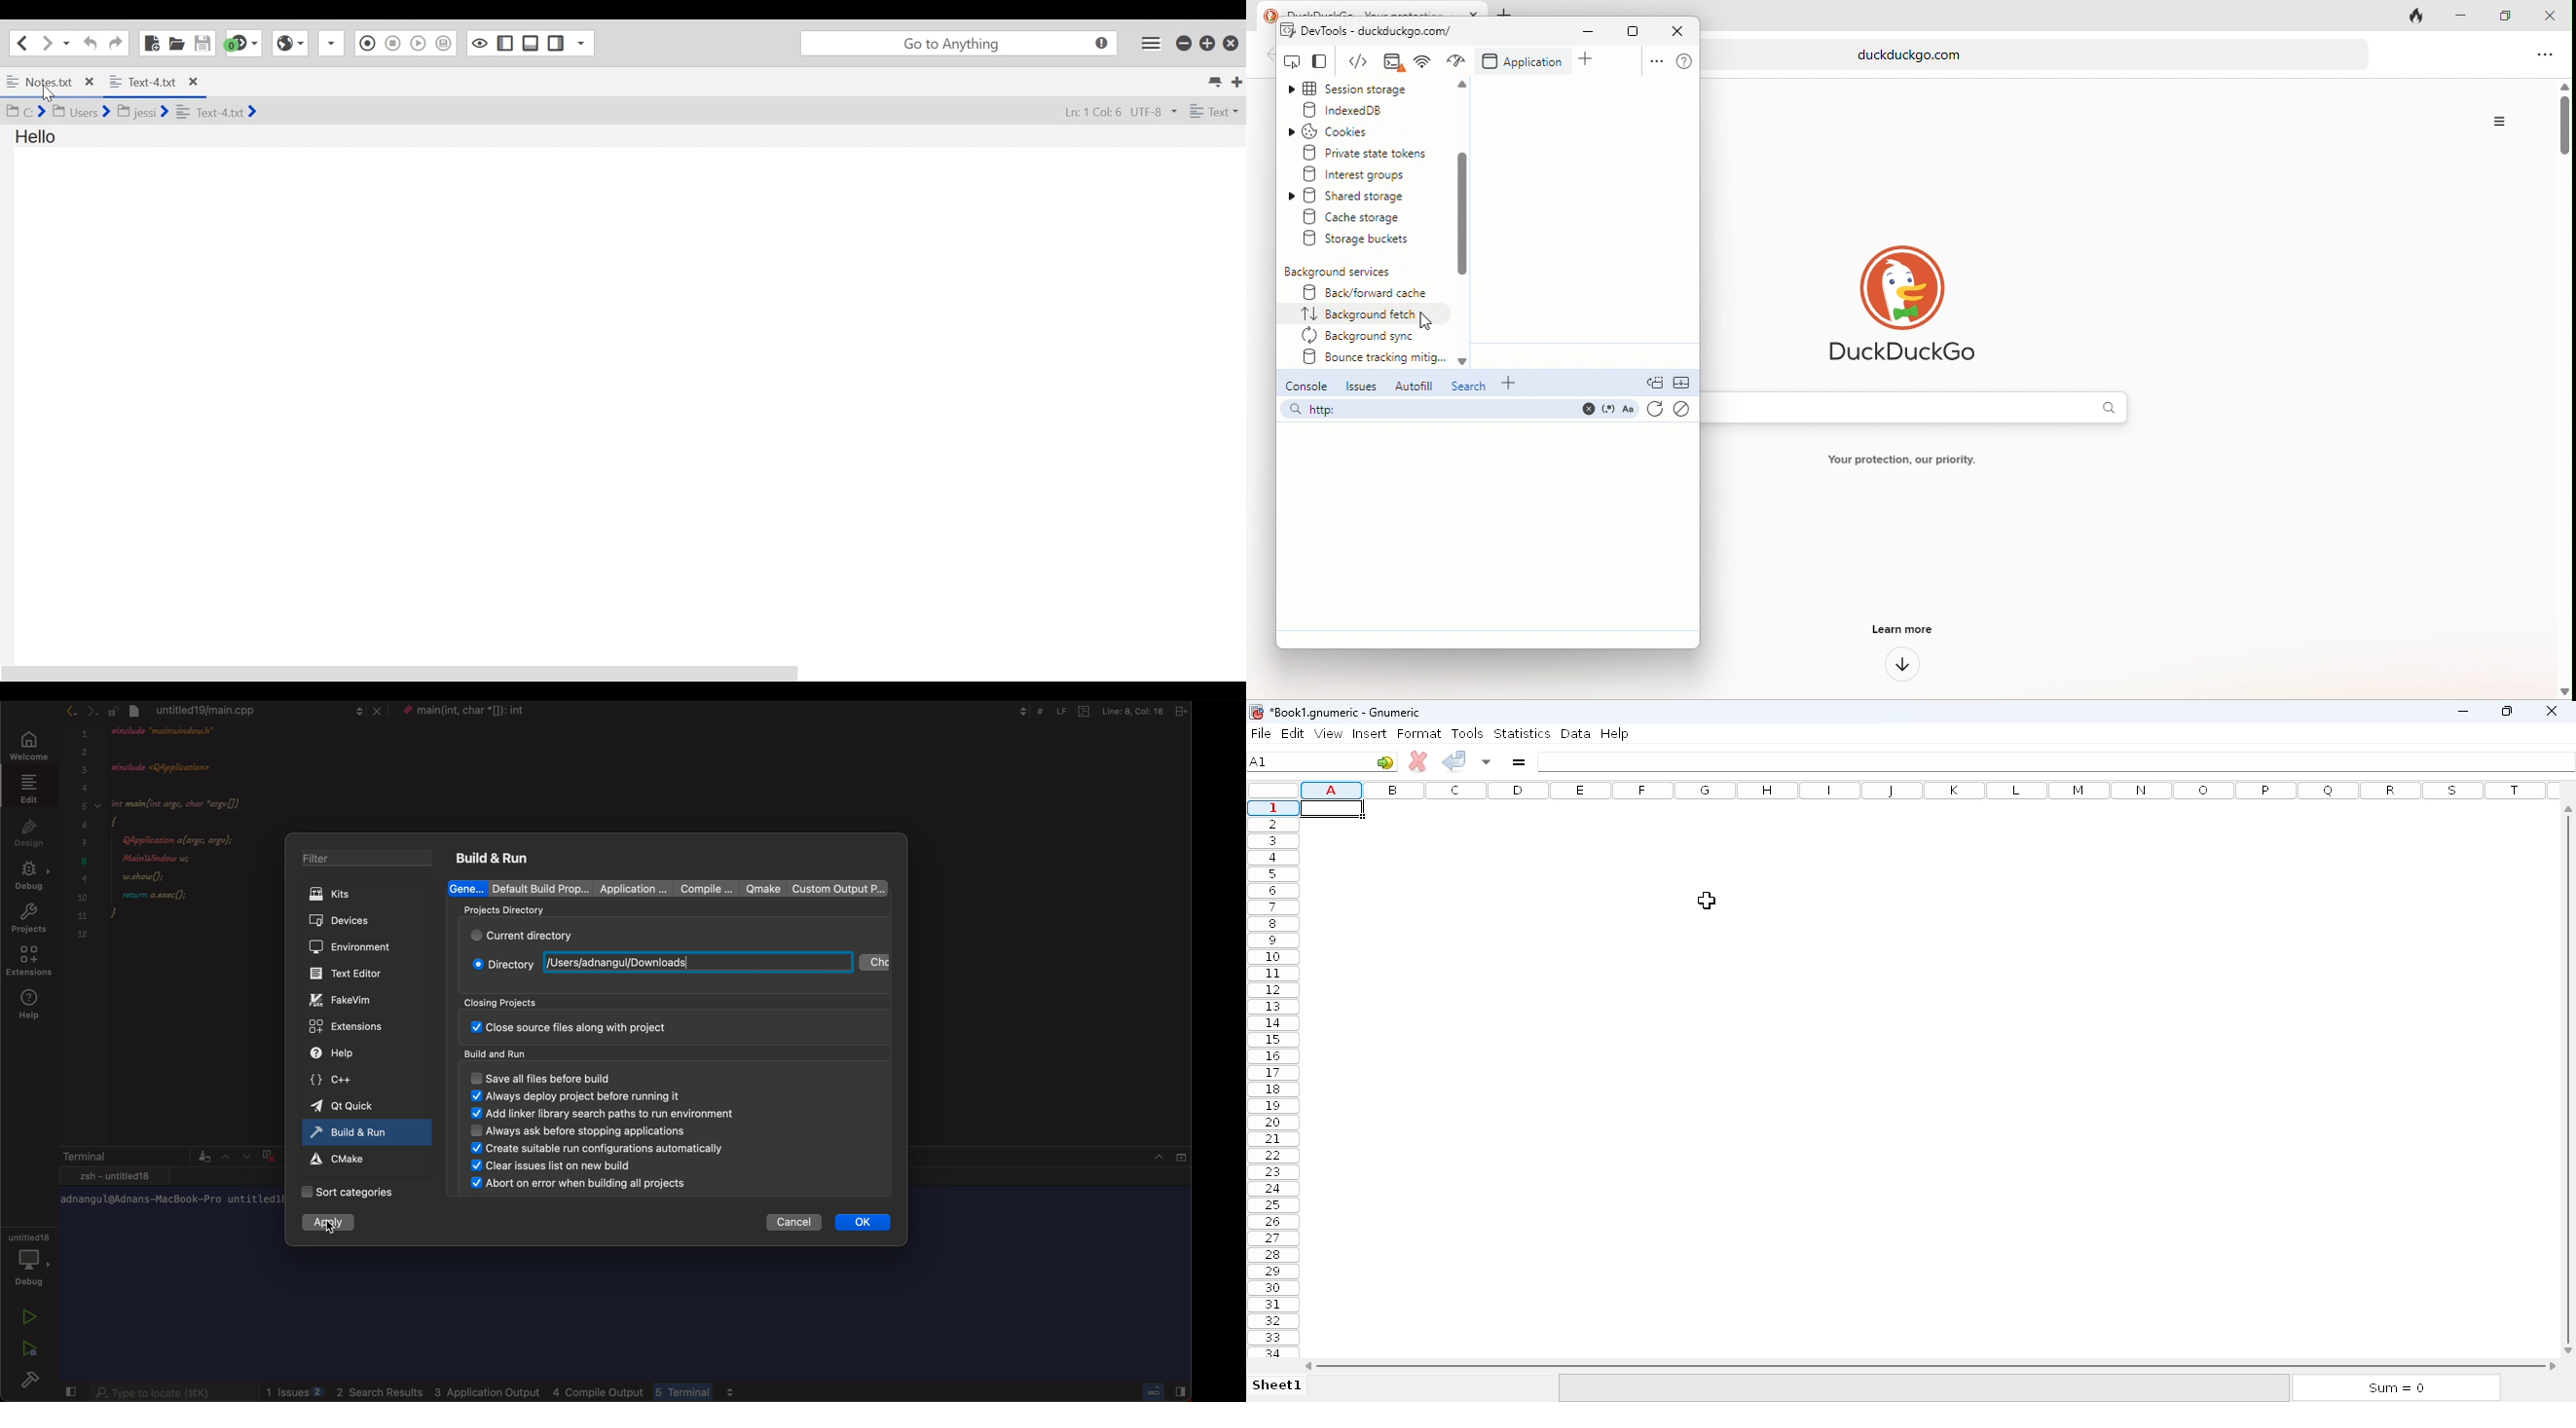 This screenshot has height=1428, width=2576. What do you see at coordinates (1365, 111) in the screenshot?
I see `indexed` at bounding box center [1365, 111].